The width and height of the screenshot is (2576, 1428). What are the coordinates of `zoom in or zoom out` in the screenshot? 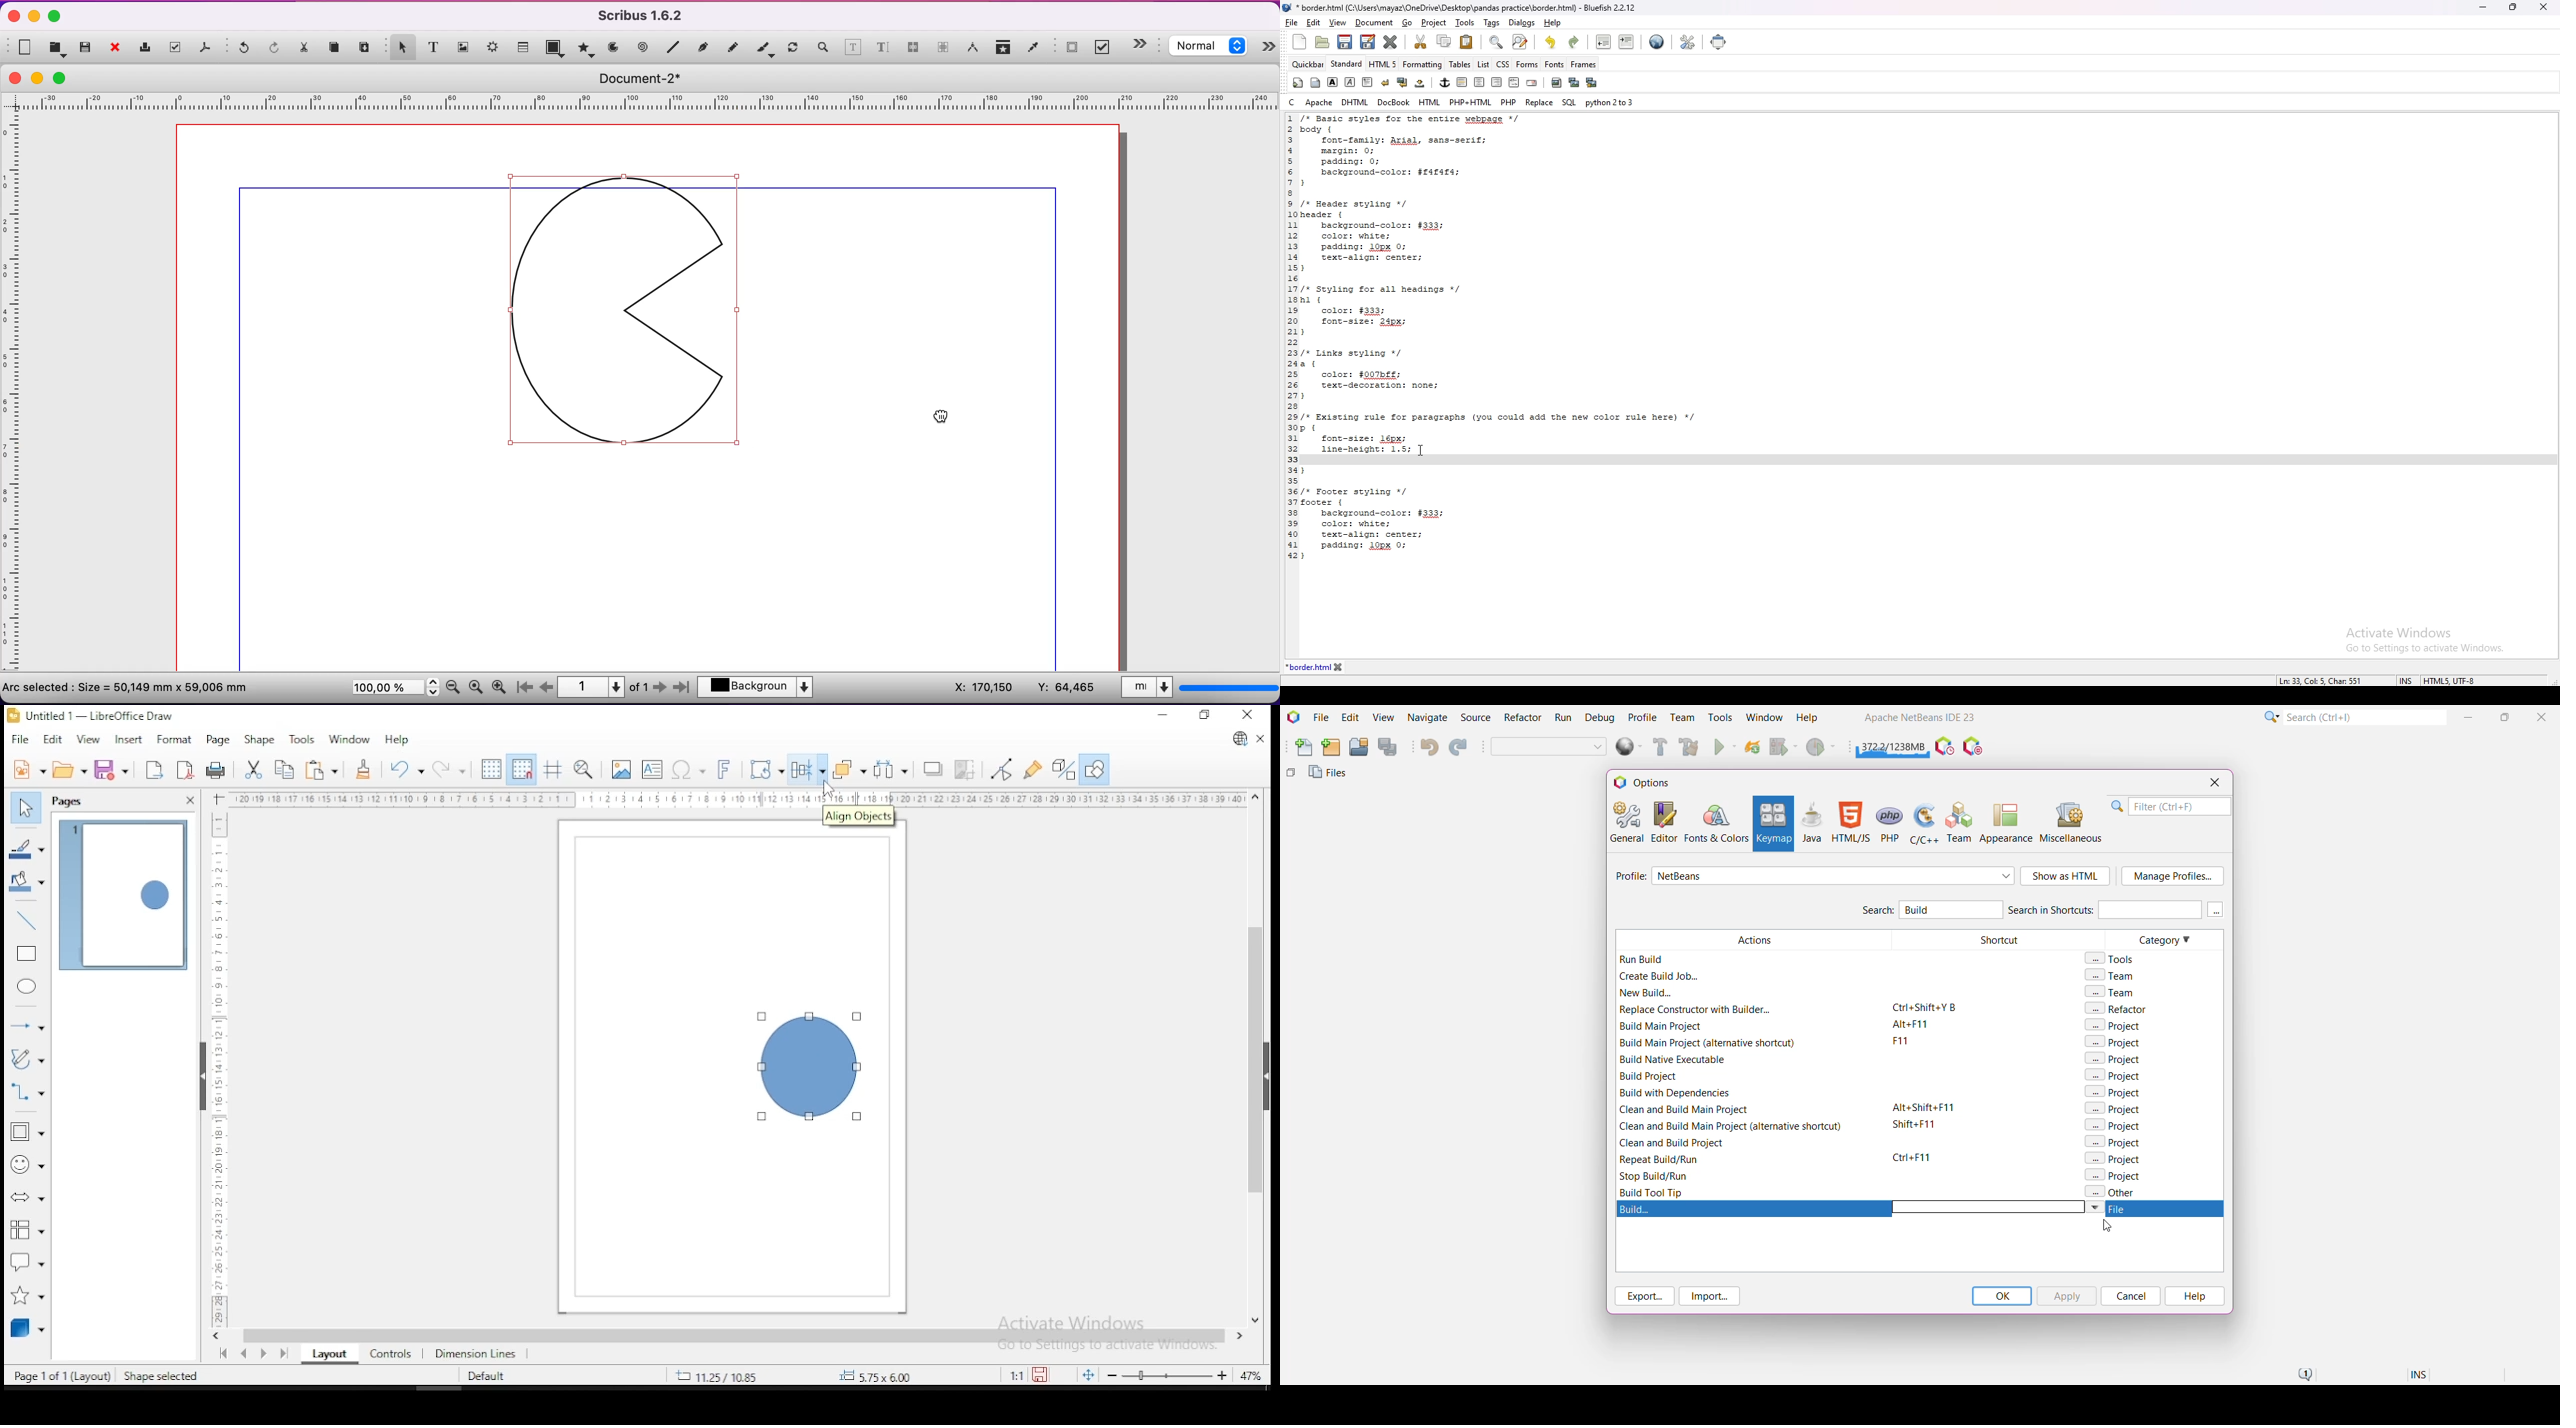 It's located at (822, 49).